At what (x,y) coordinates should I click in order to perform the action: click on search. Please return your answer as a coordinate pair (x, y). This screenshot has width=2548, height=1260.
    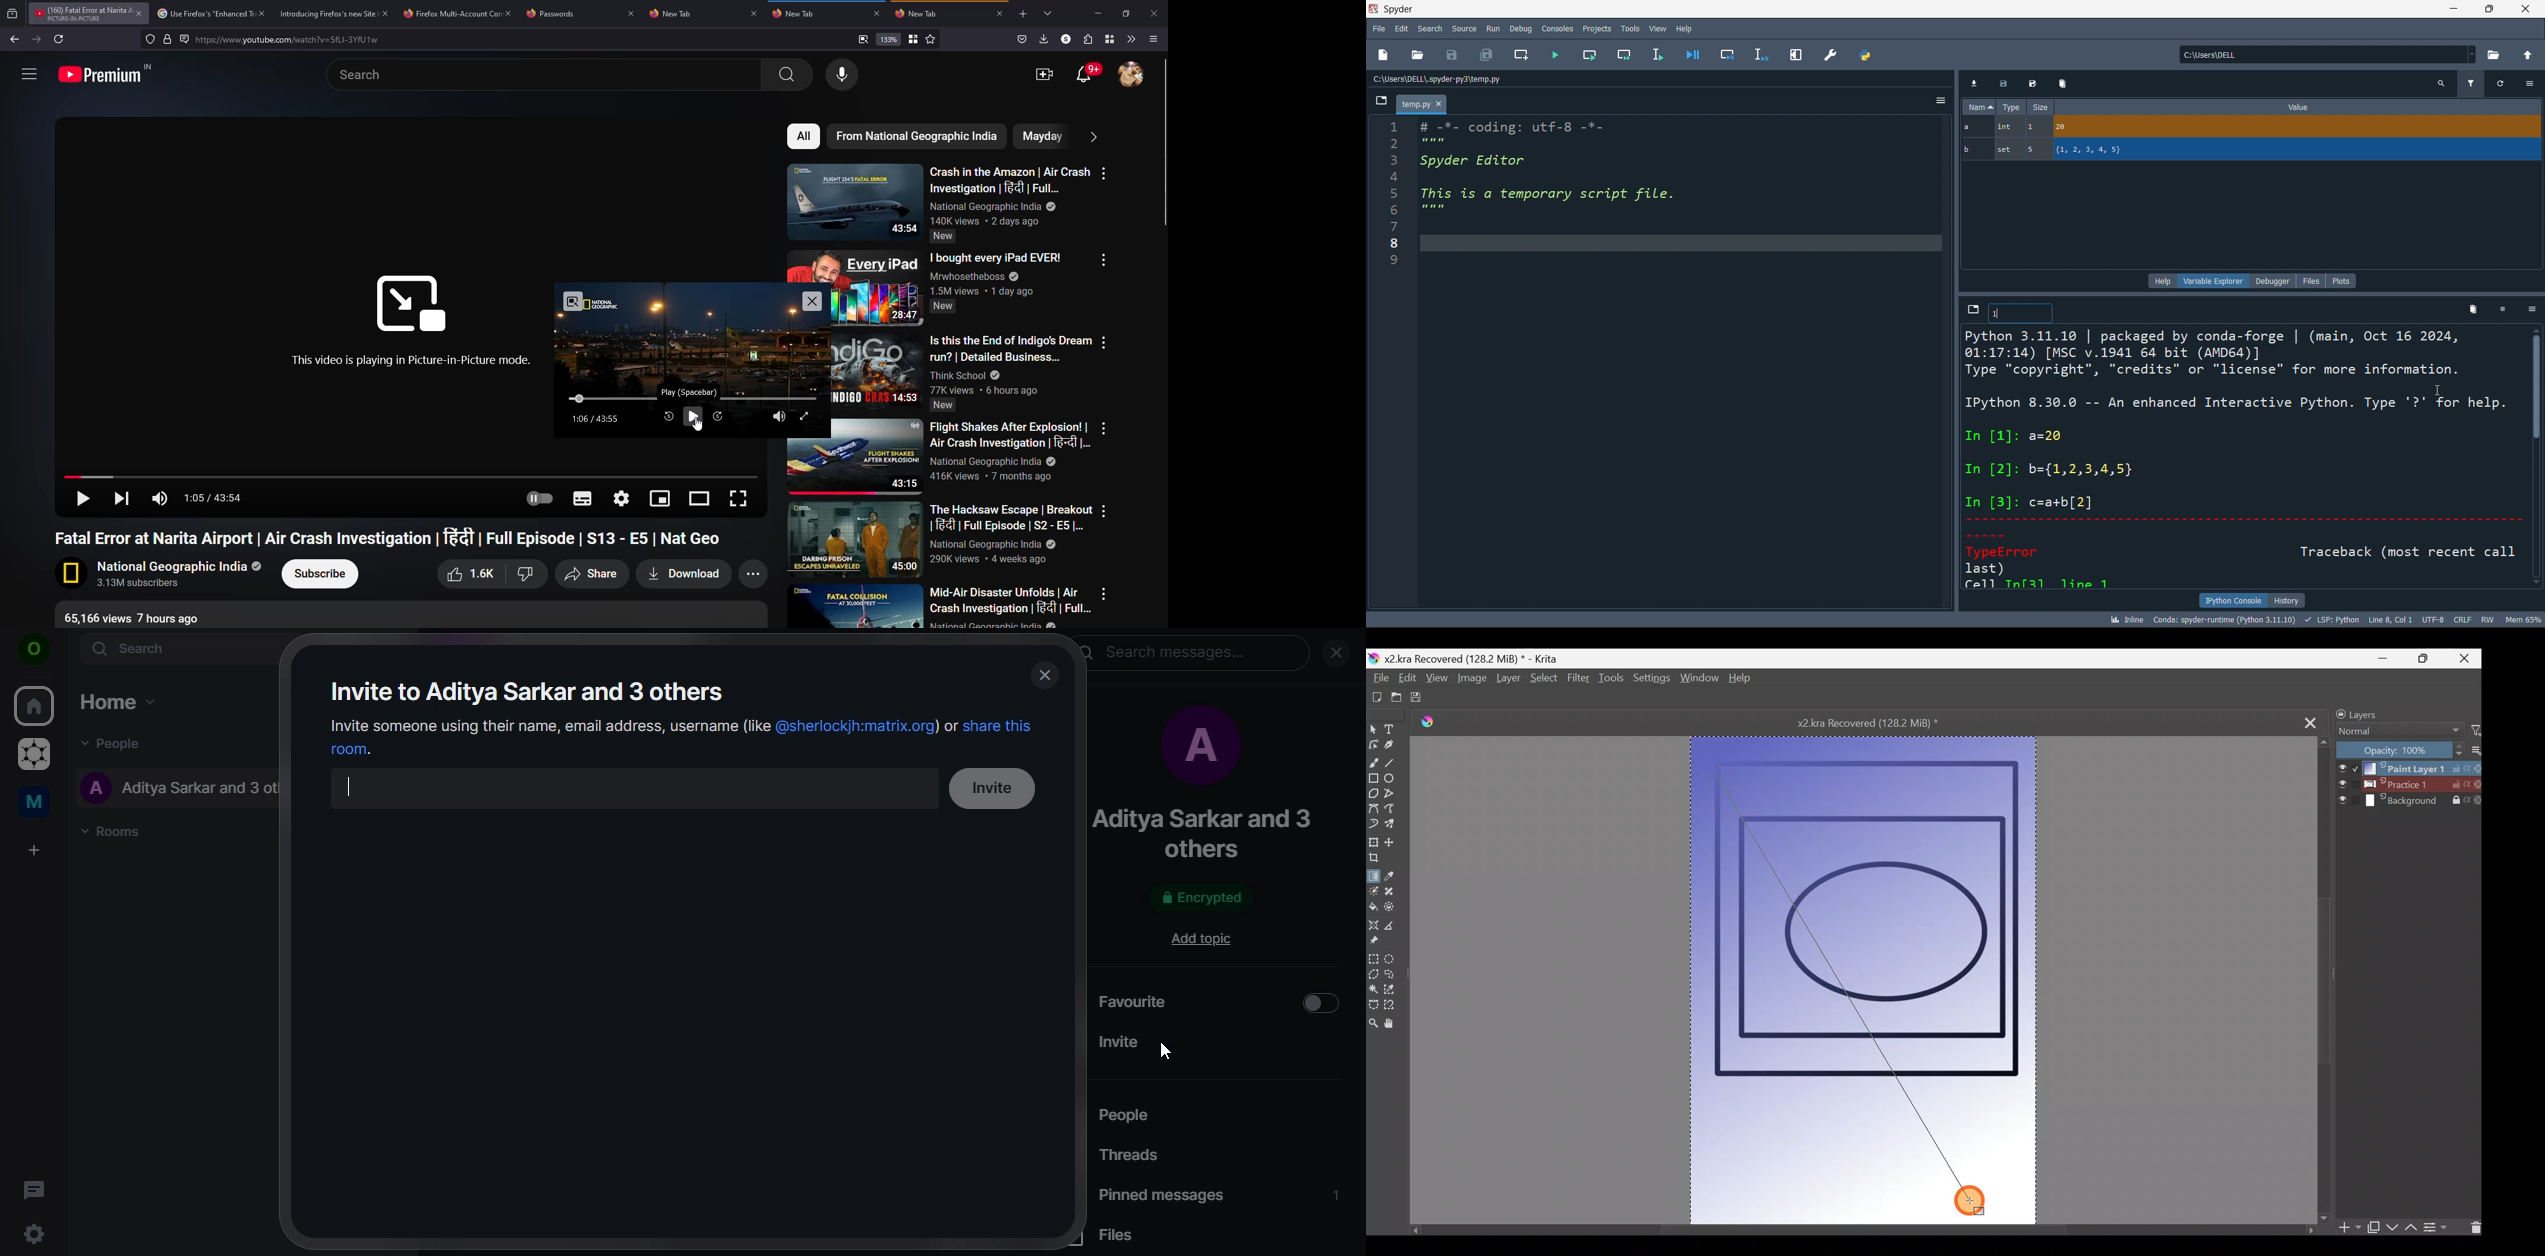
    Looking at the image, I should click on (2441, 83).